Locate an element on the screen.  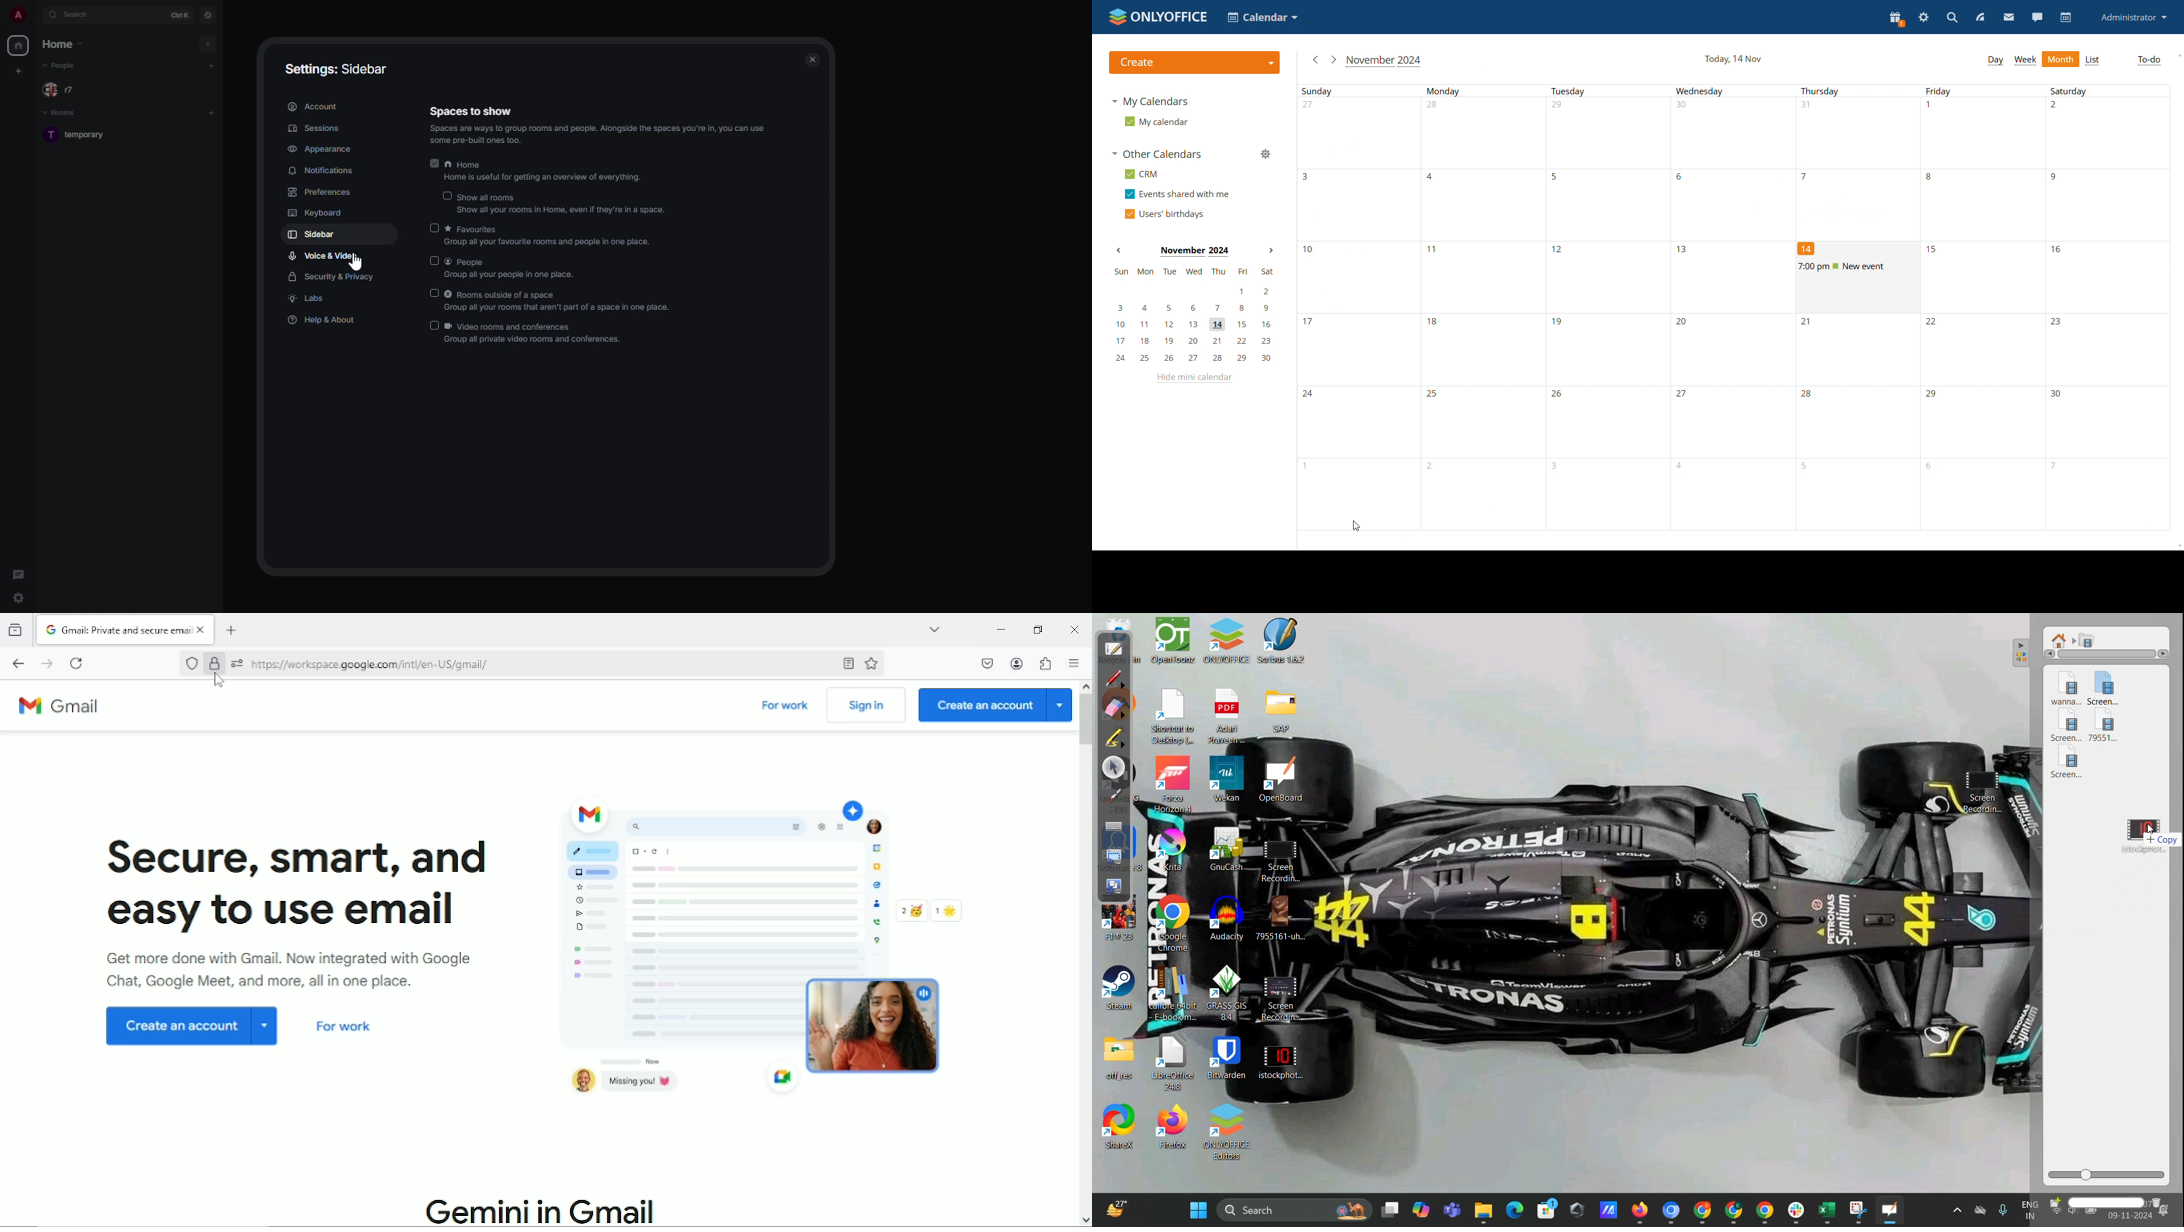
Group all private video rooms and conferences. is located at coordinates (528, 341).